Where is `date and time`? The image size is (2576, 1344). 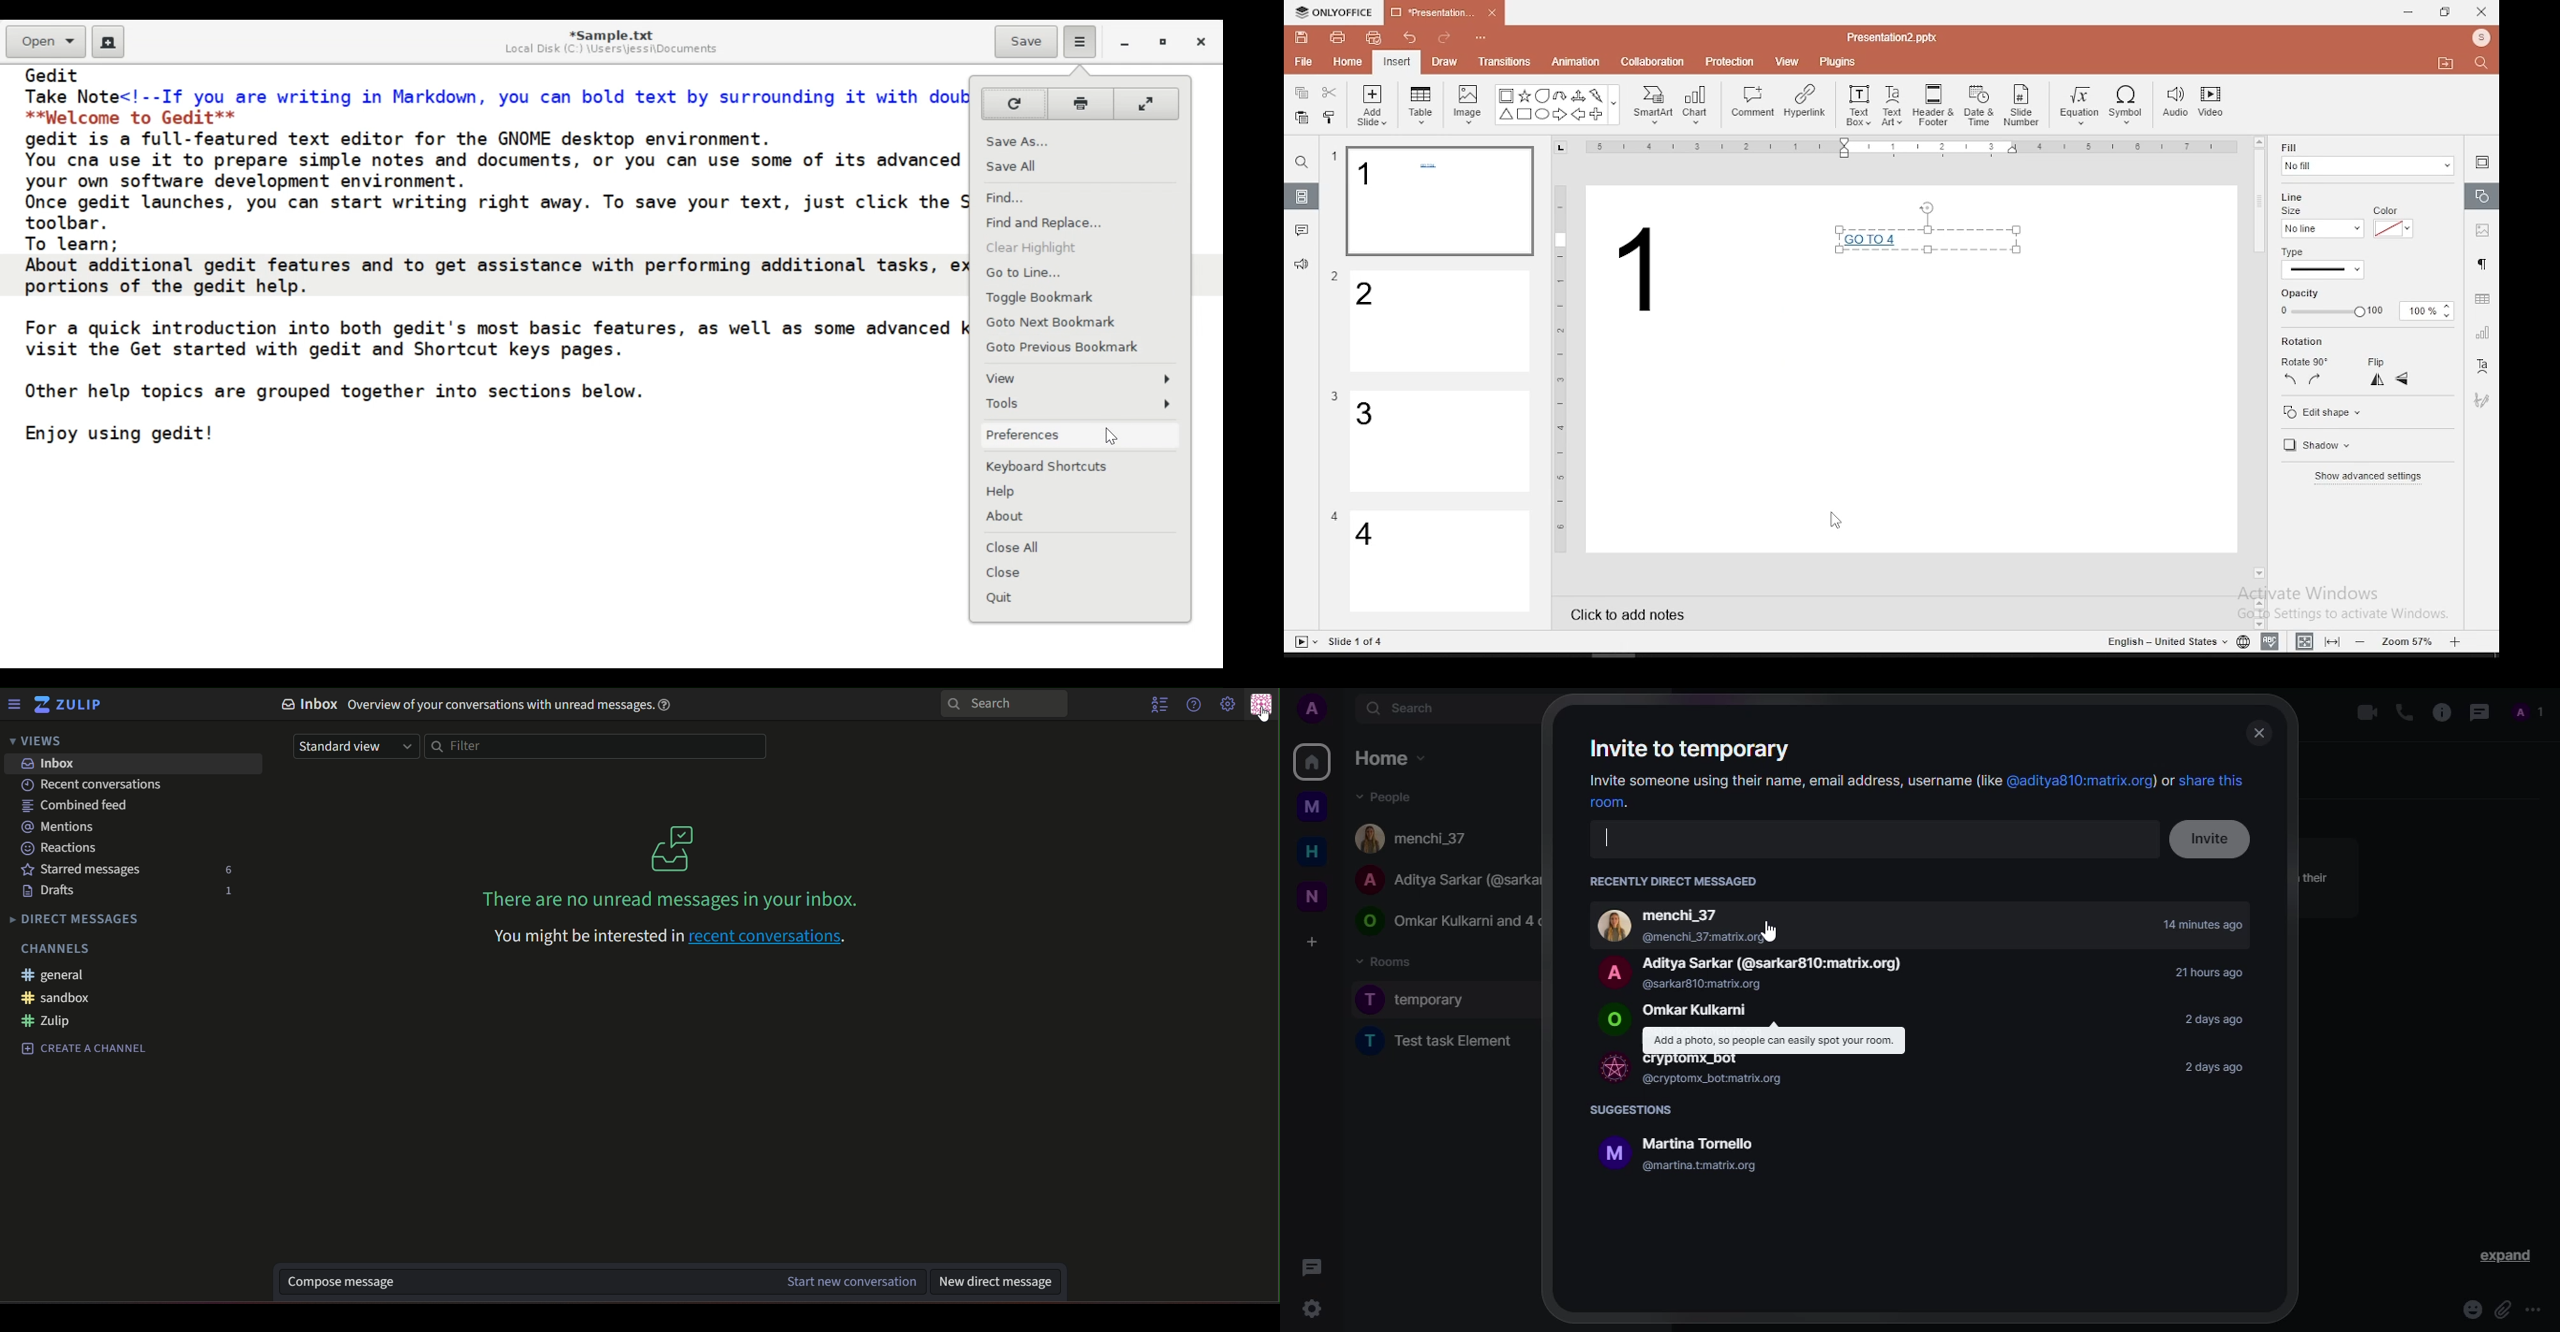 date and time is located at coordinates (1979, 105).